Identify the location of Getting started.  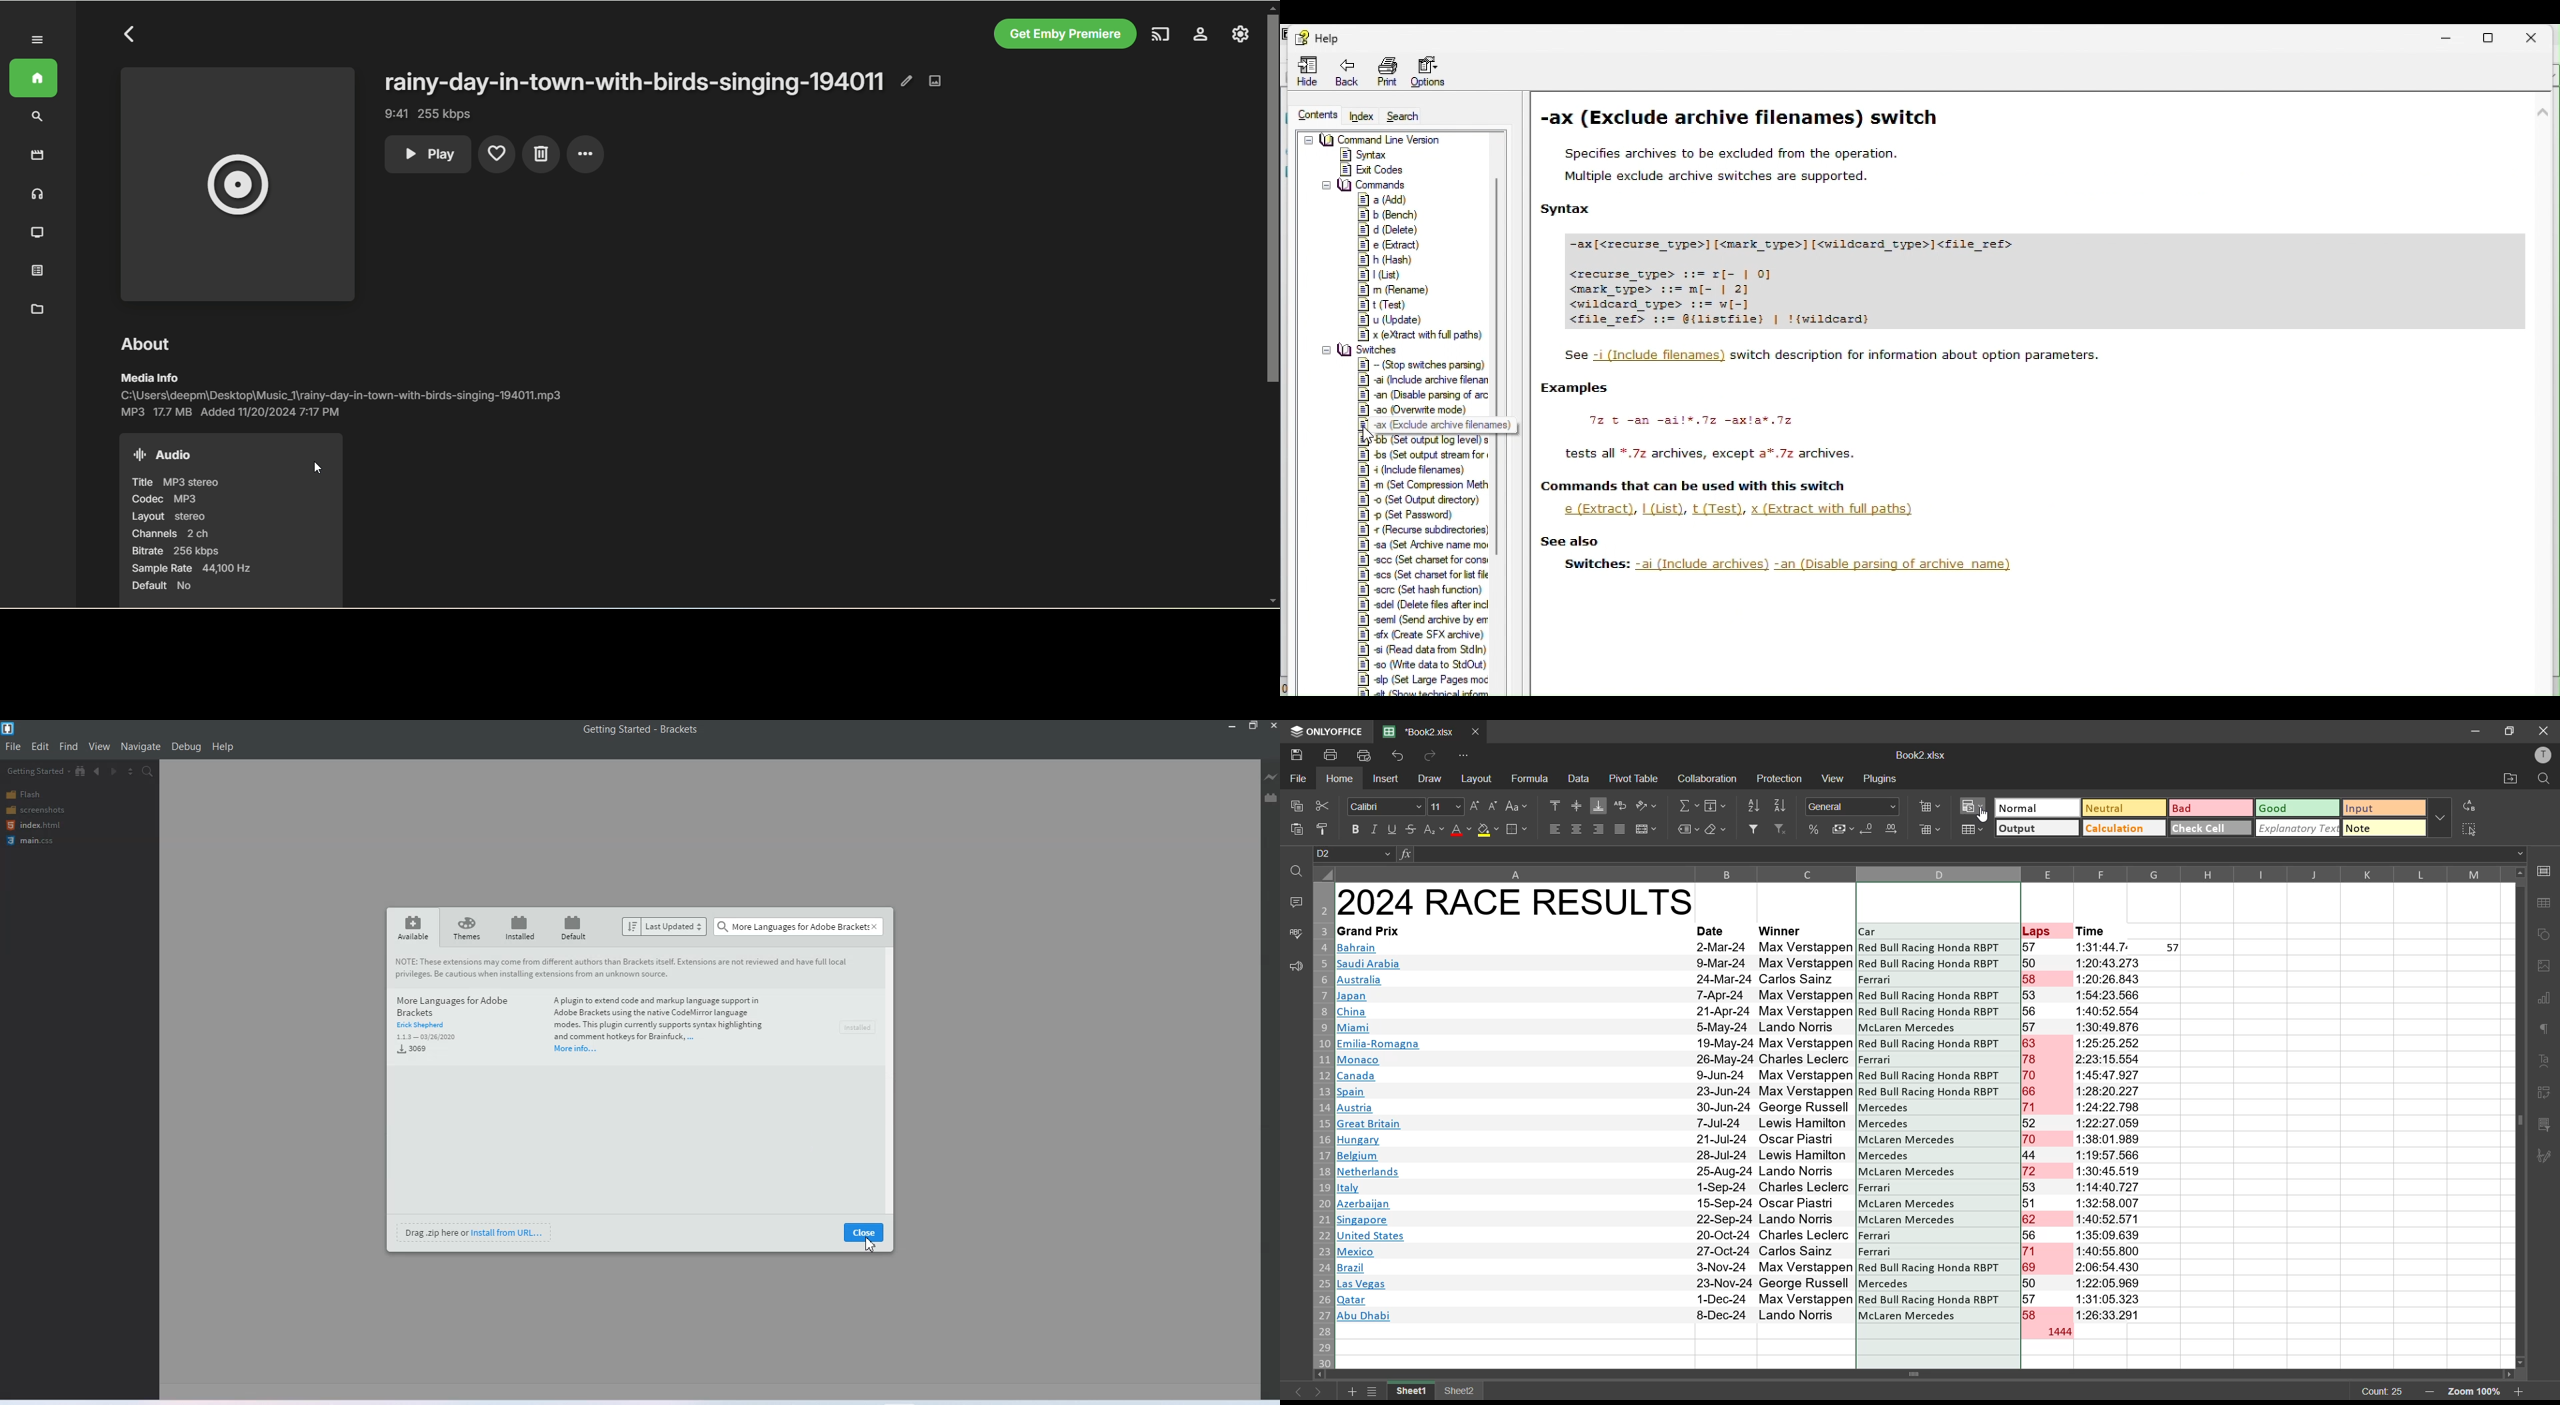
(609, 729).